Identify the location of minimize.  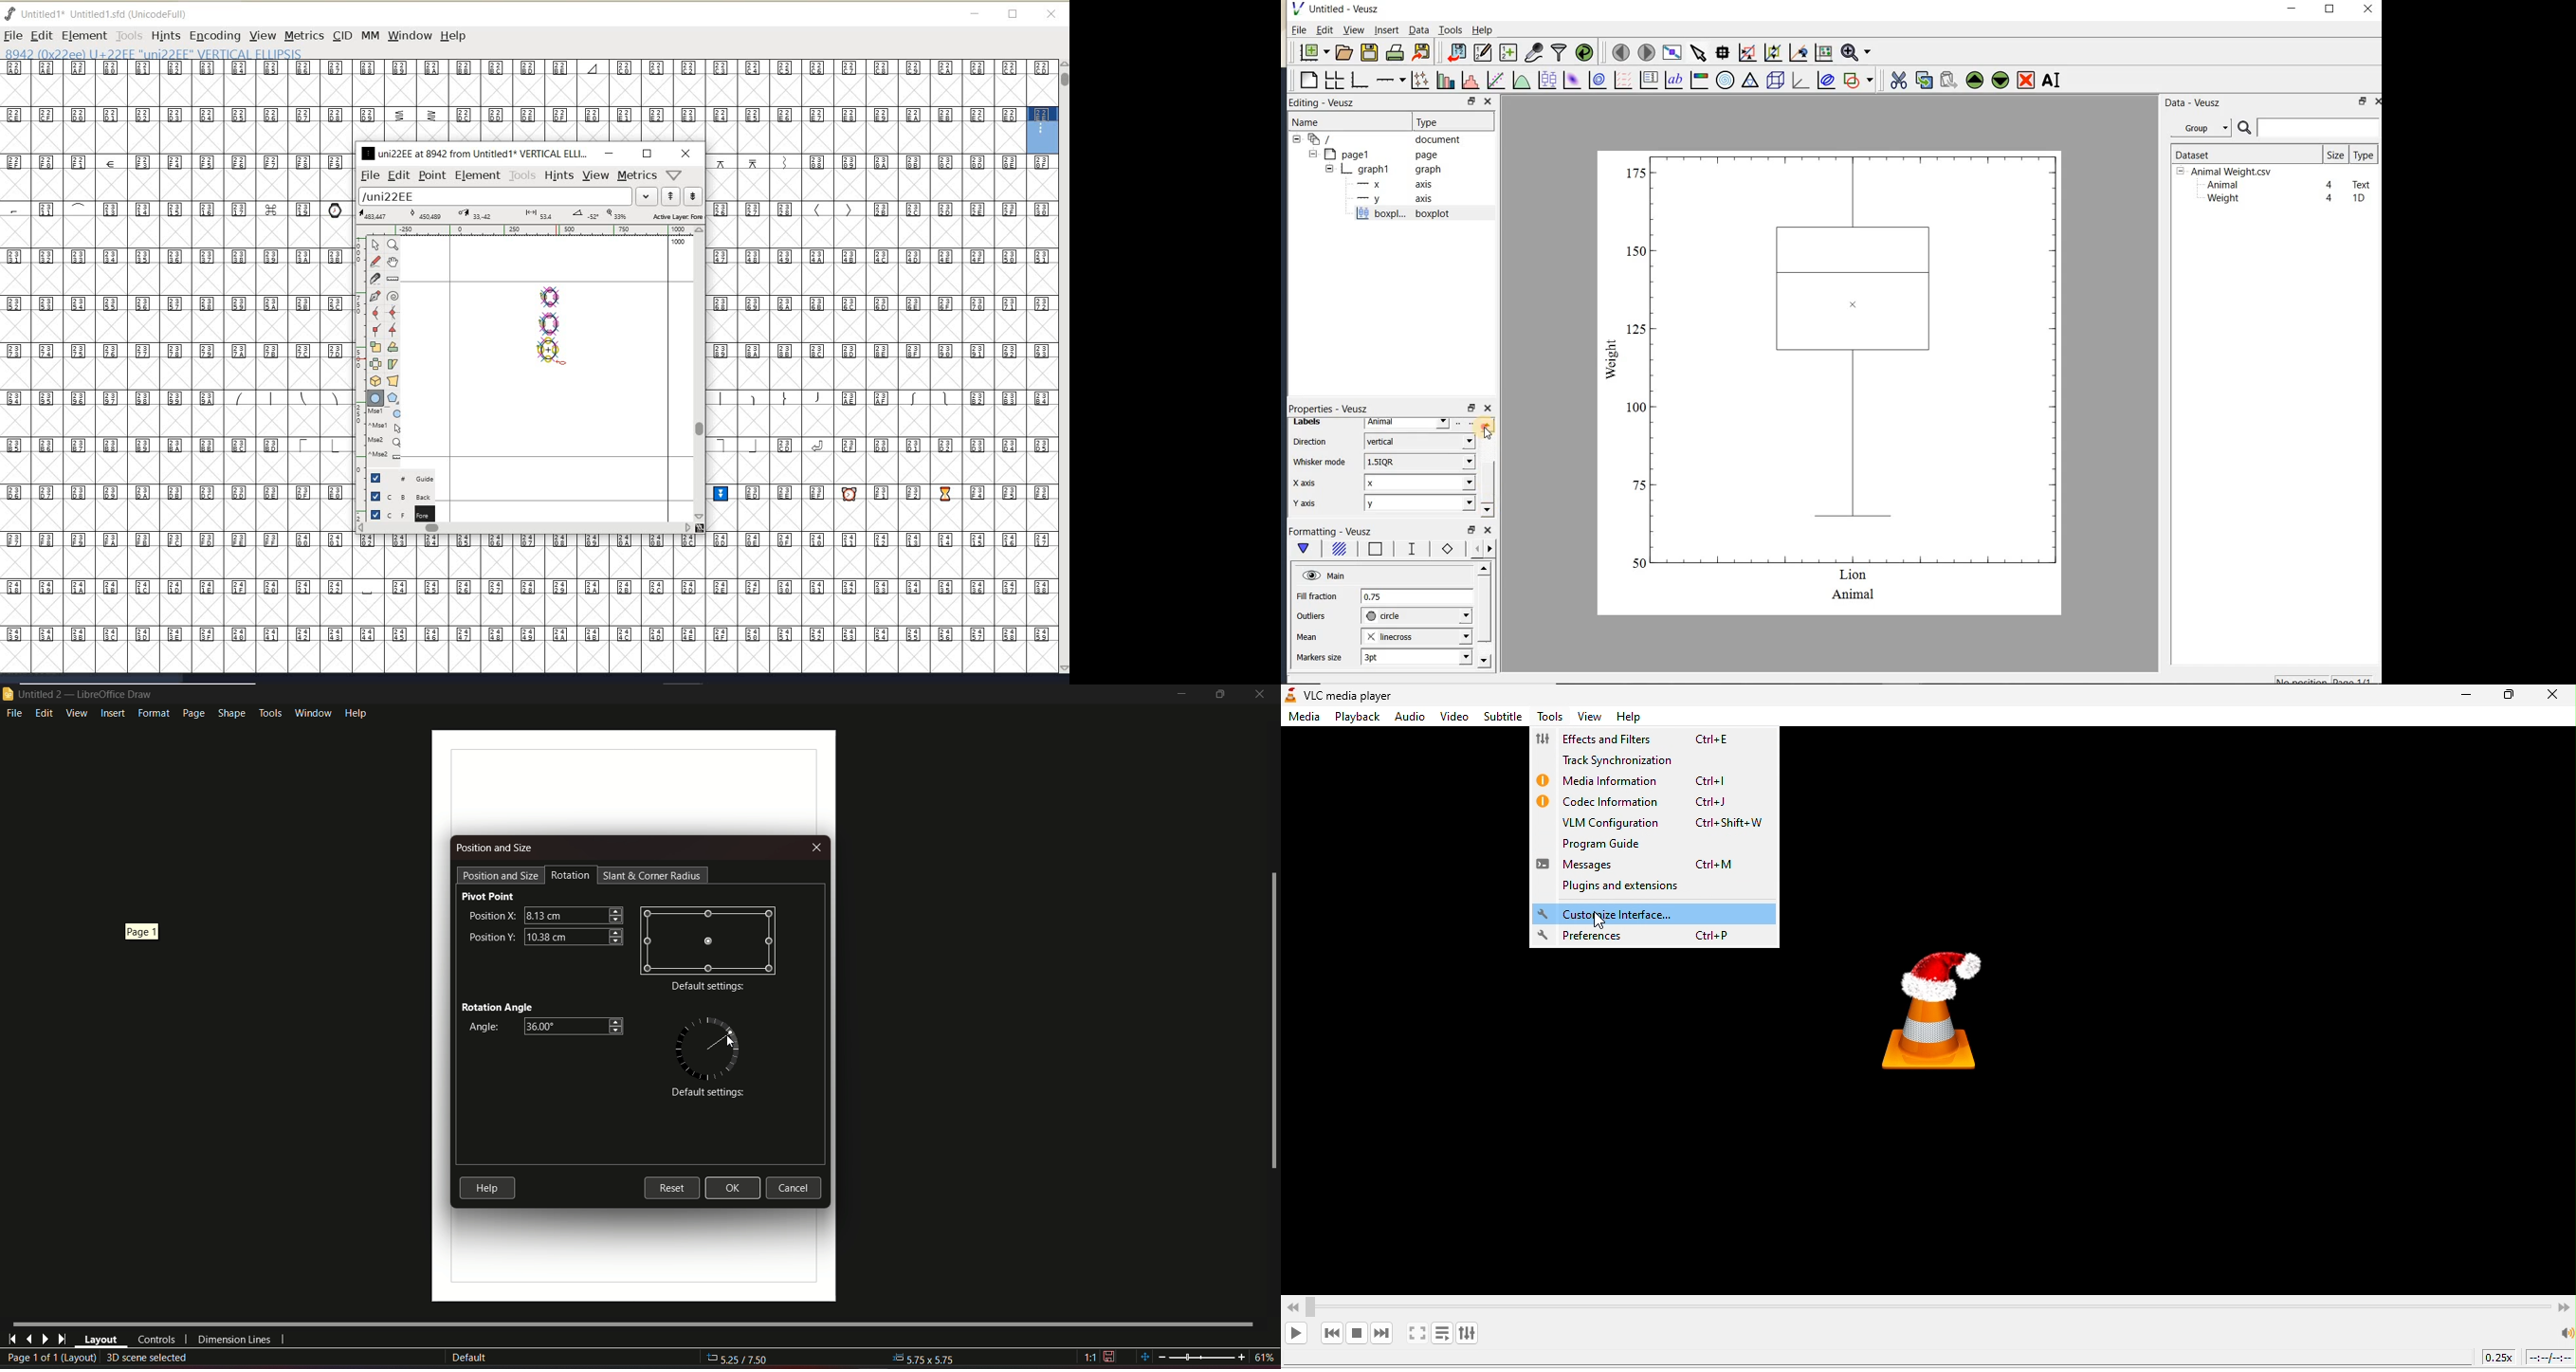
(976, 14).